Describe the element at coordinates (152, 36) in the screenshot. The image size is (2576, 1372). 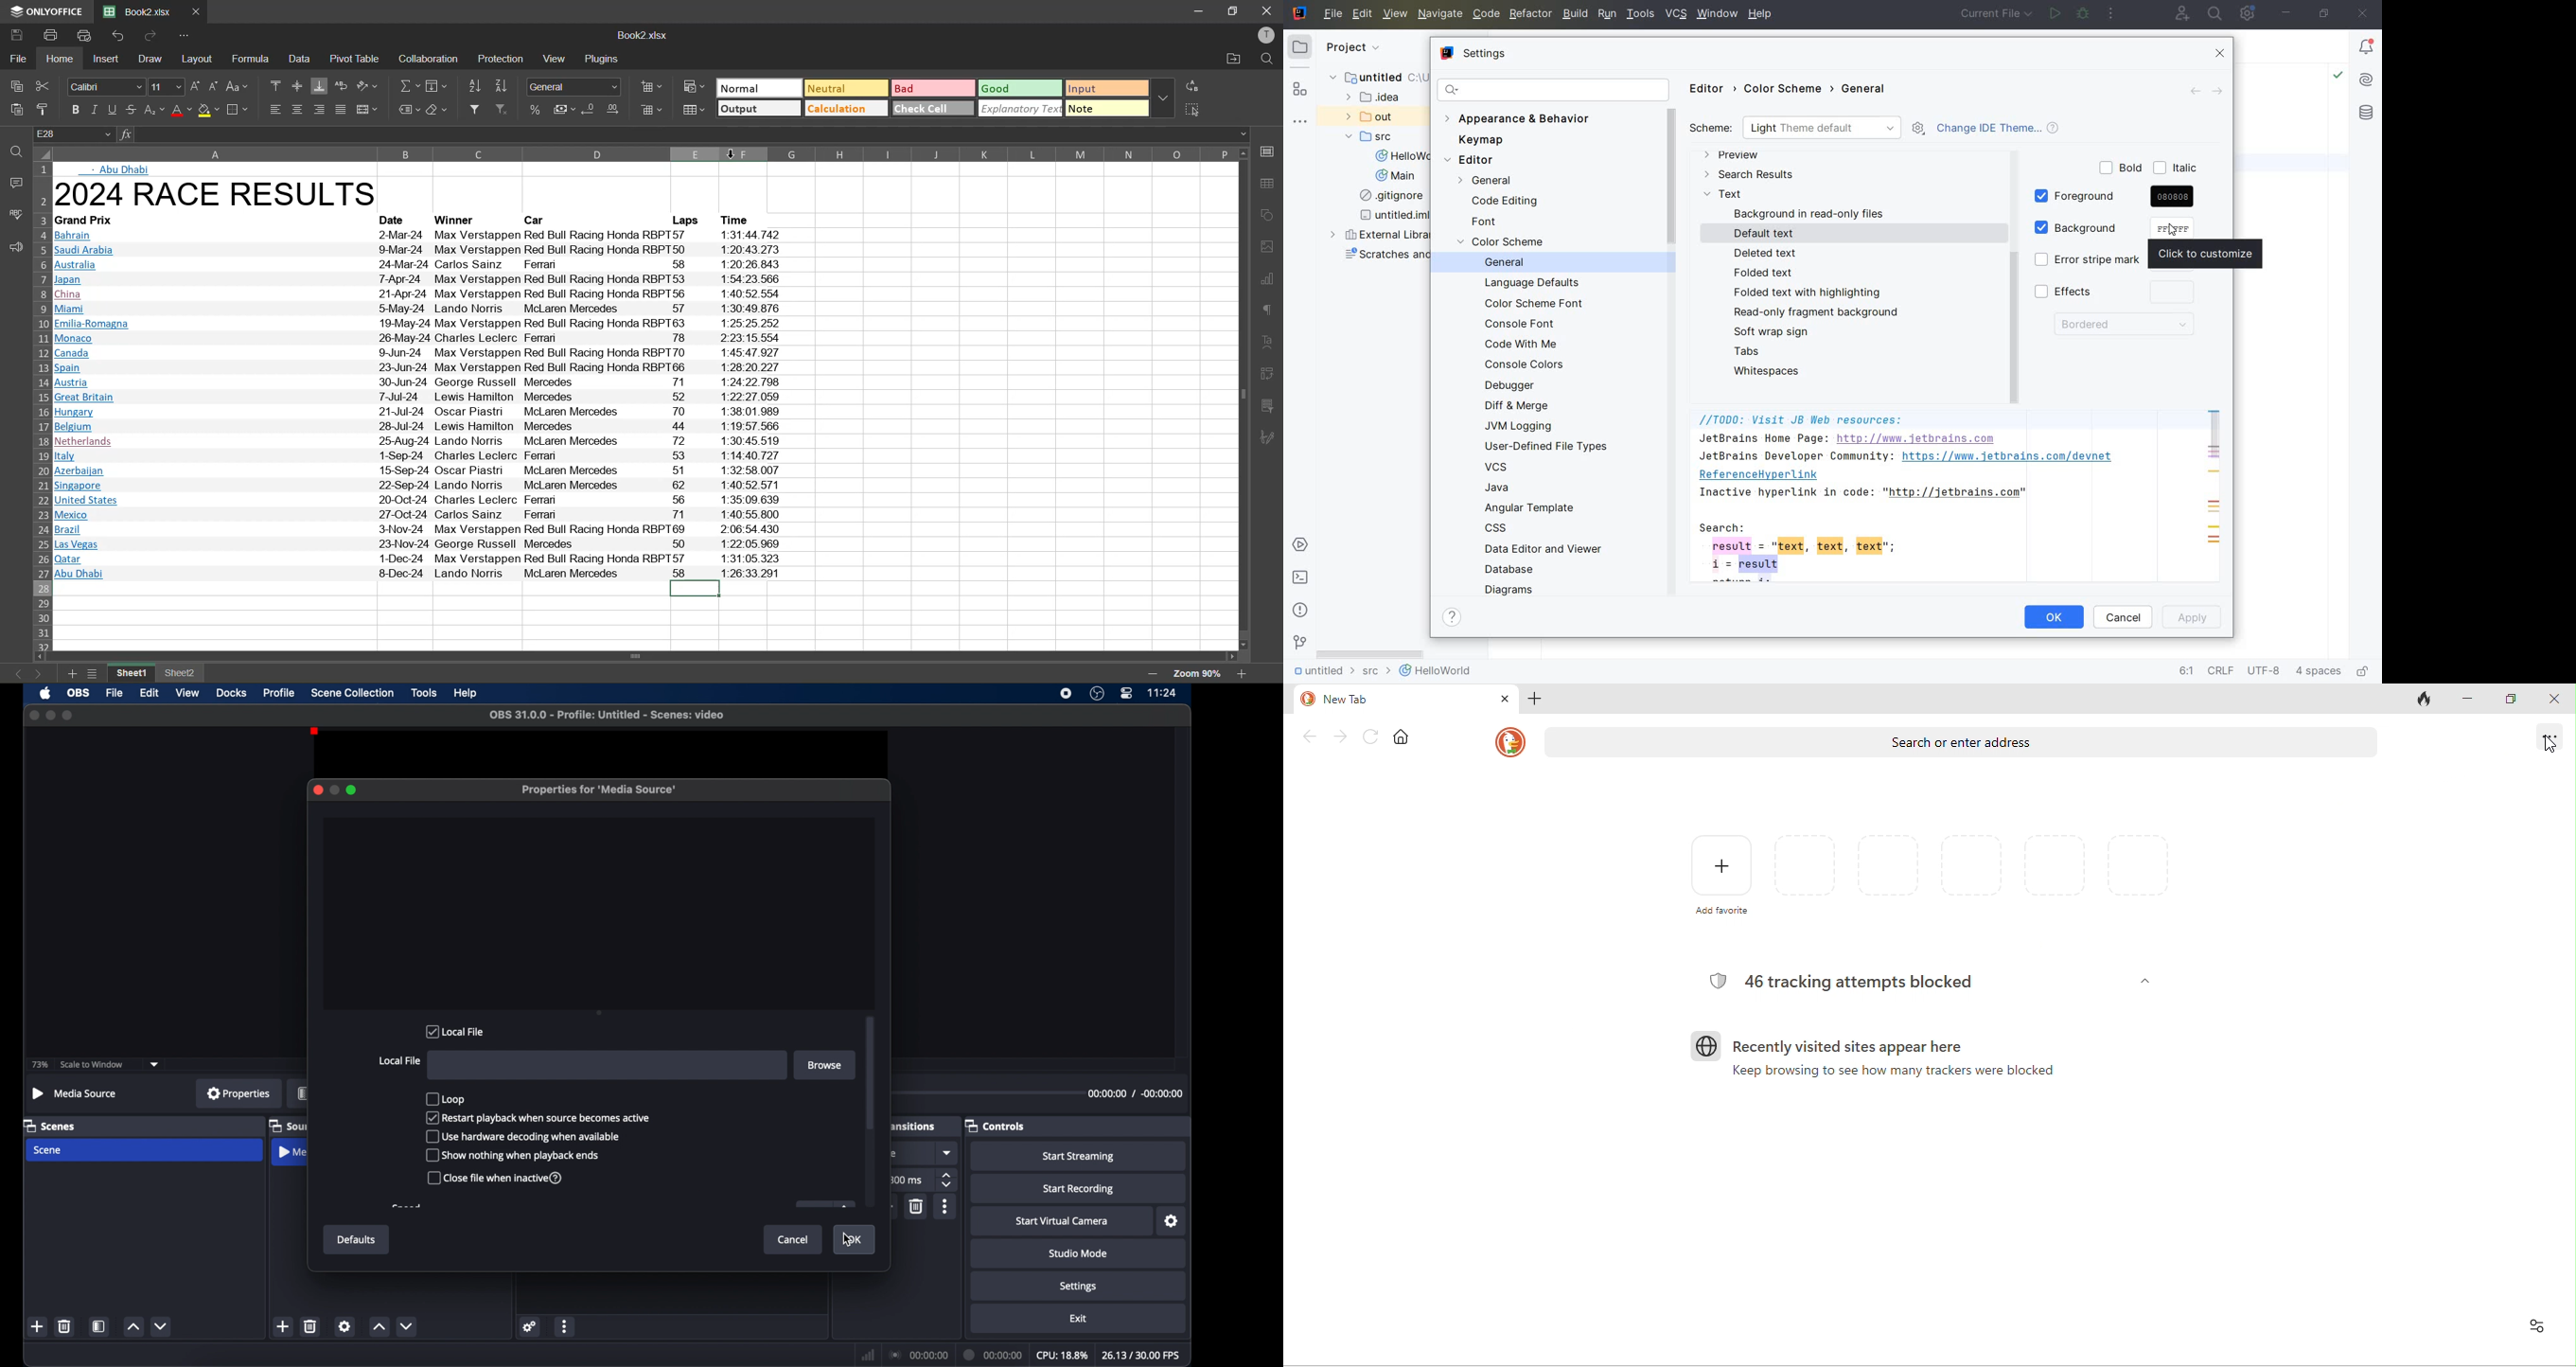
I see `redo` at that location.